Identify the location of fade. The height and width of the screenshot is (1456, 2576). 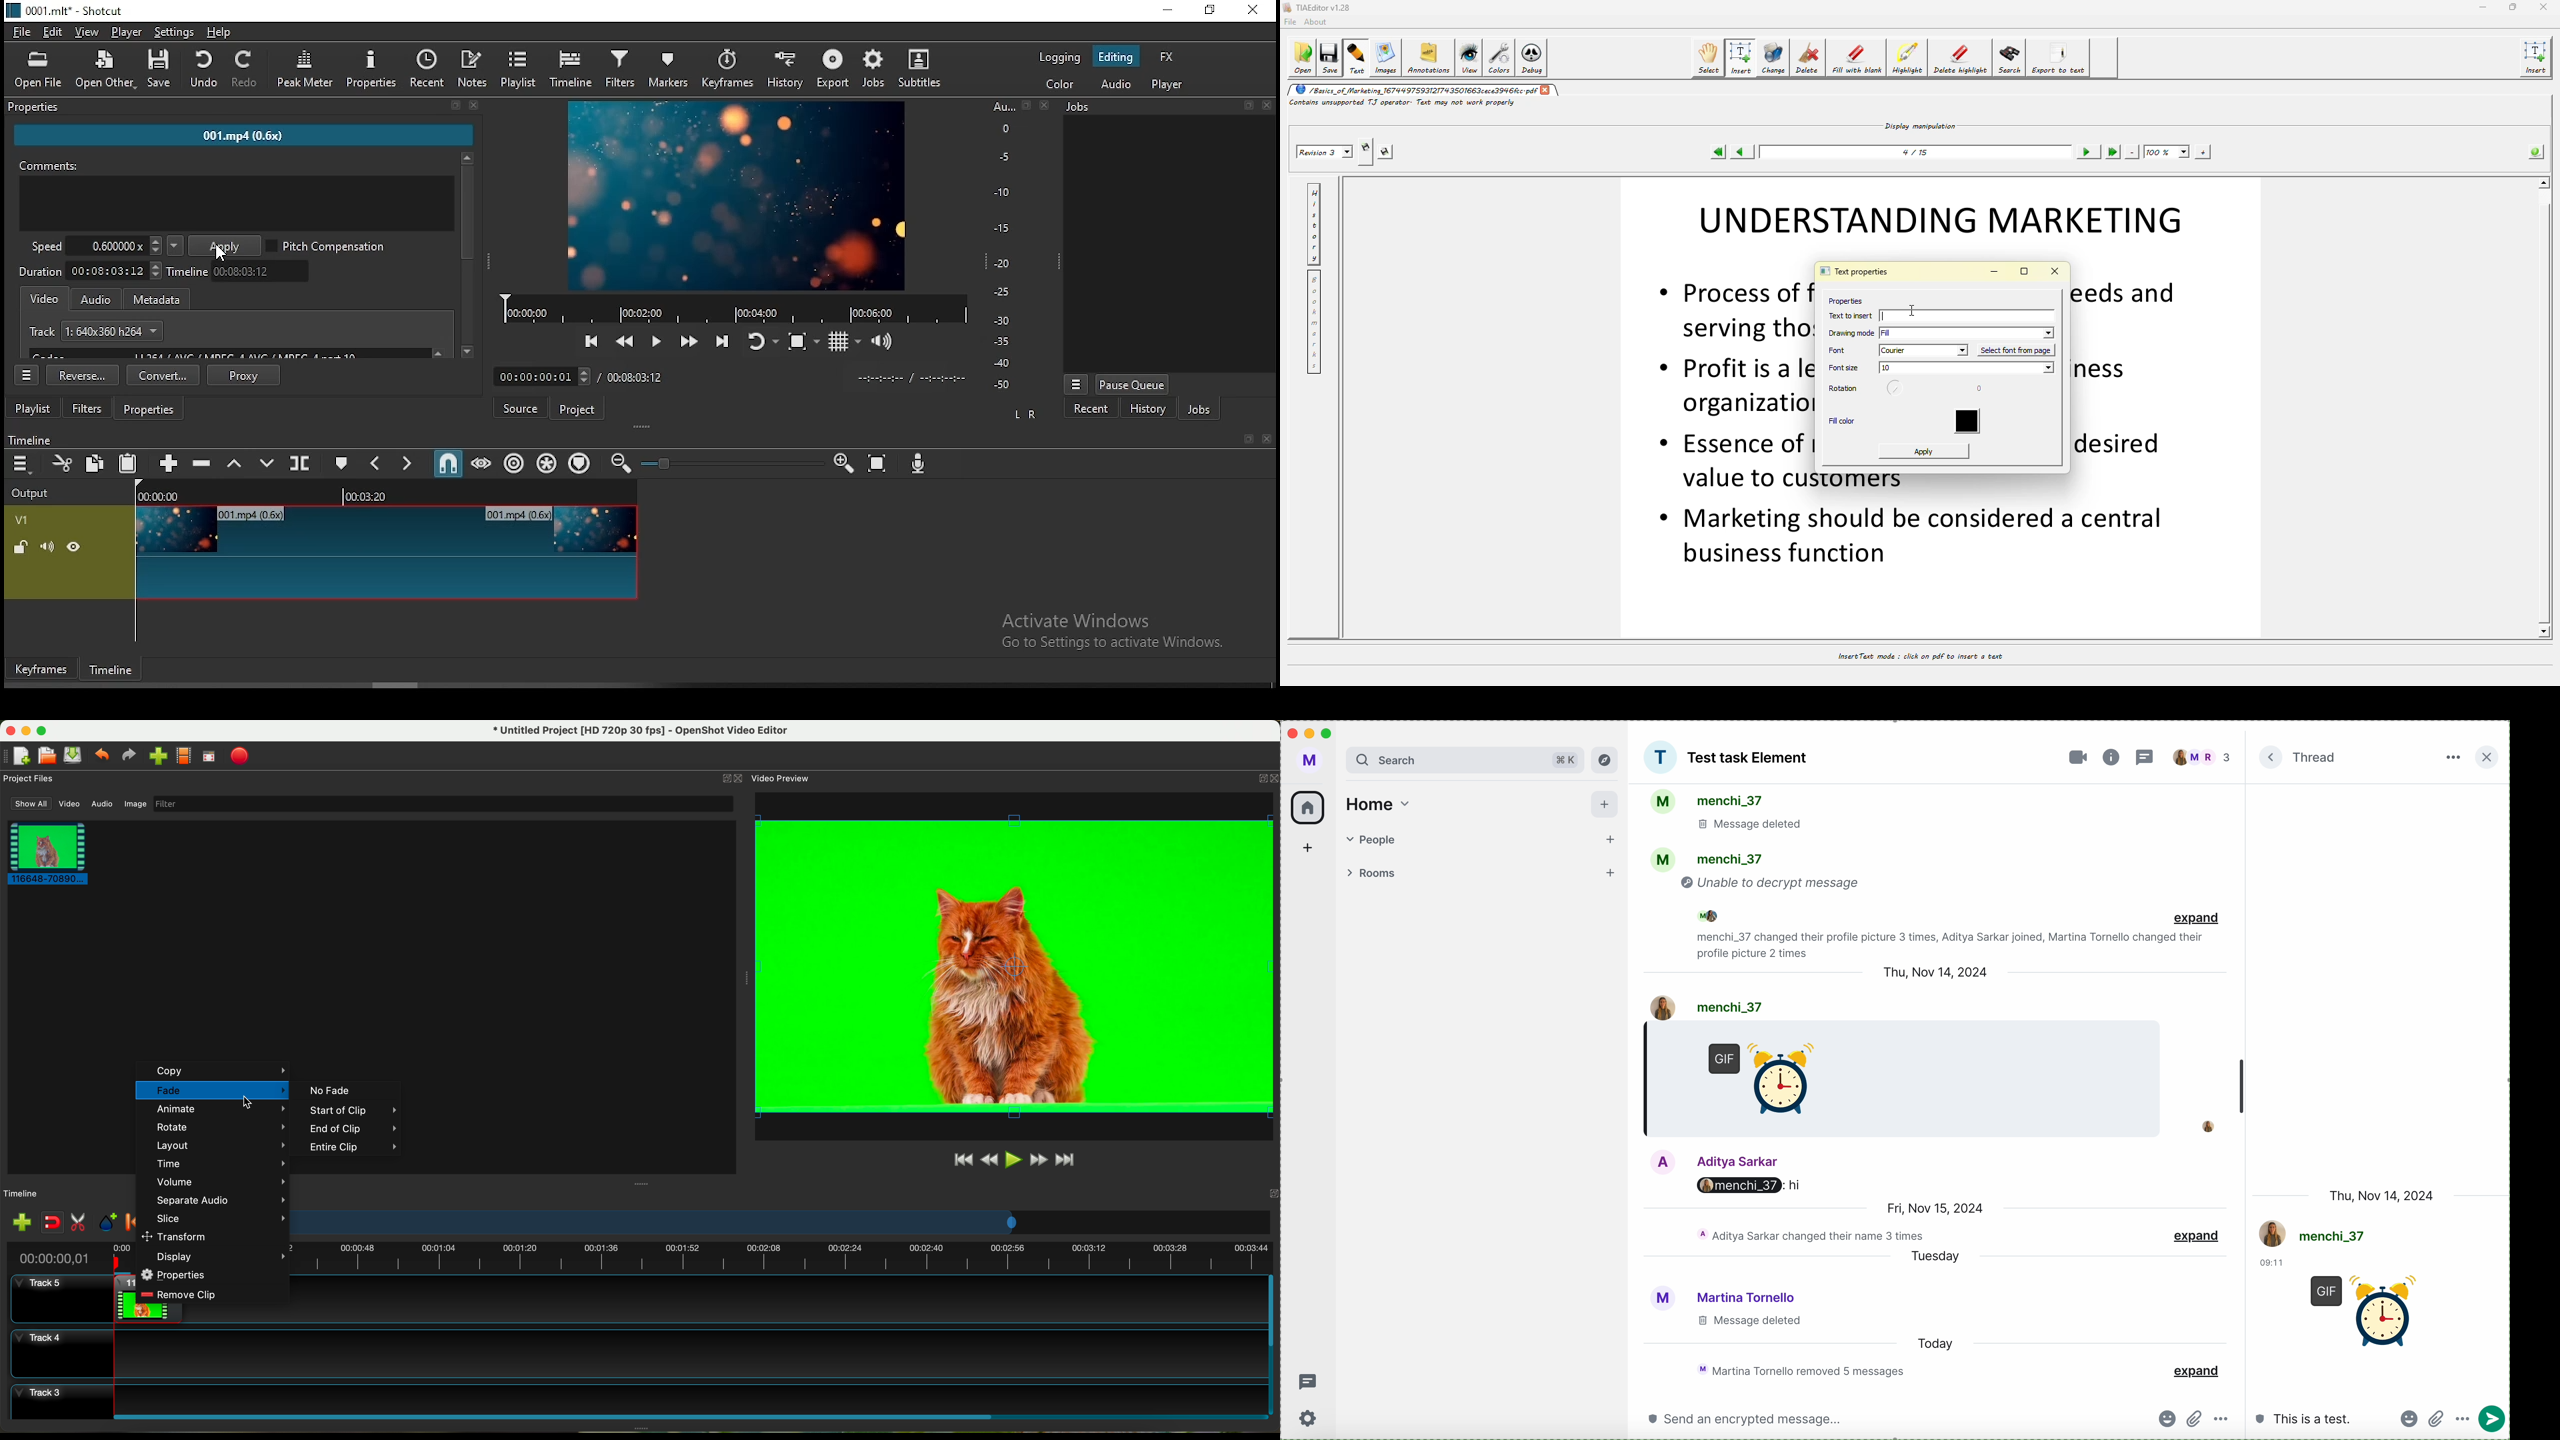
(212, 1091).